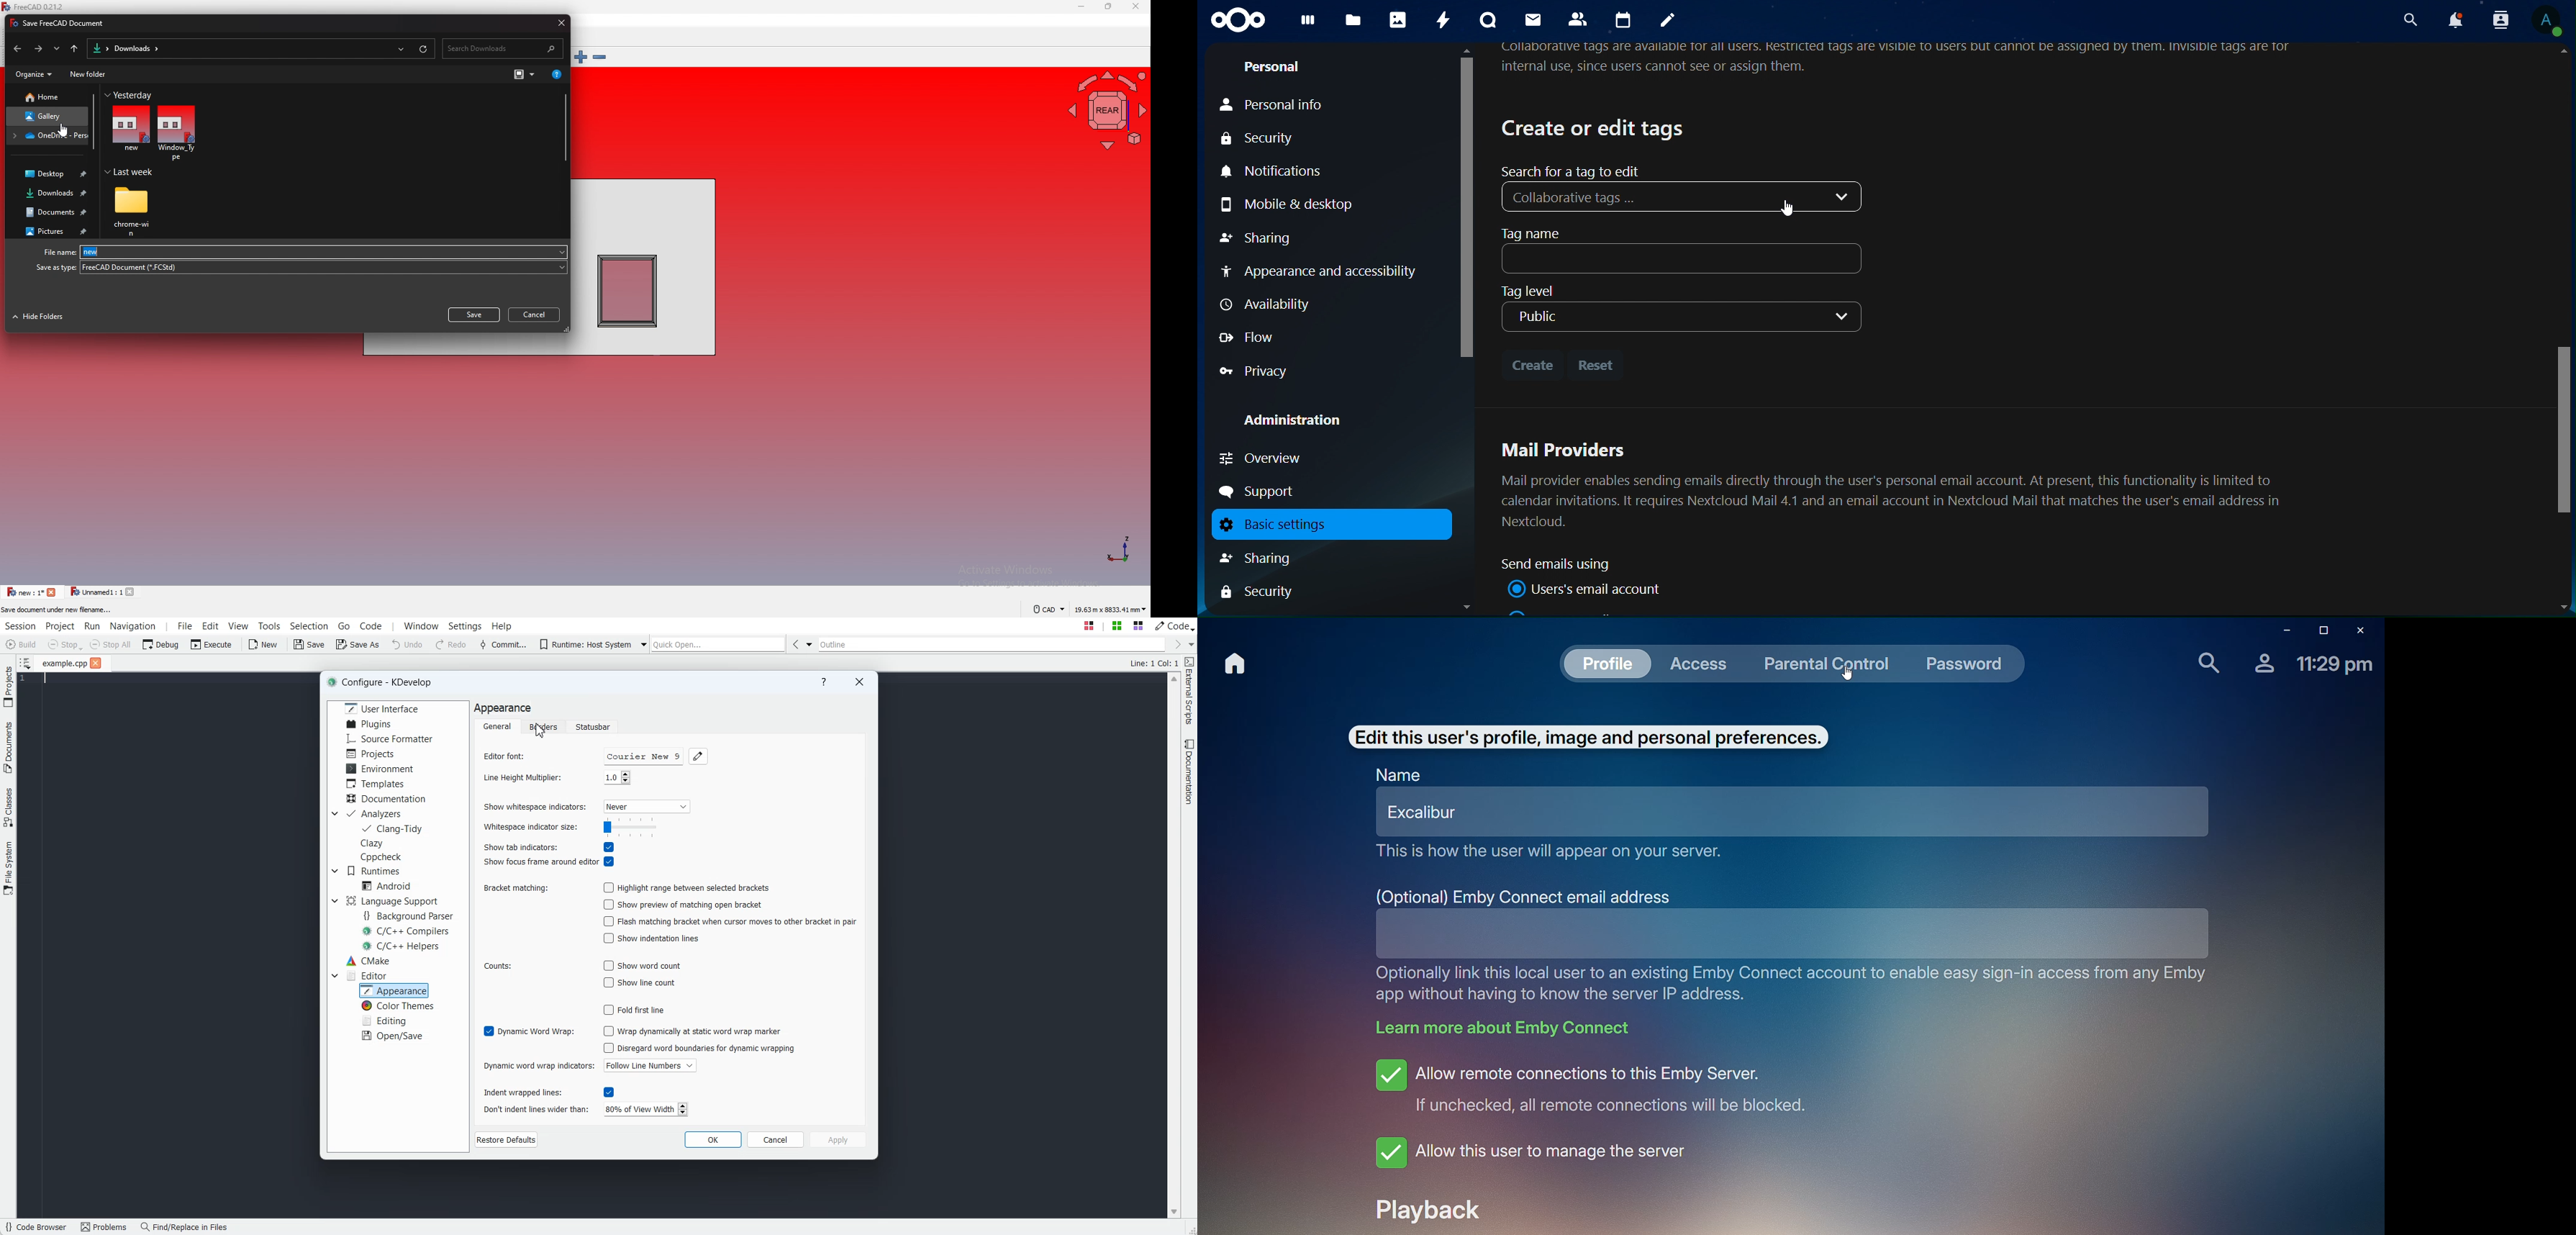 This screenshot has height=1260, width=2576. What do you see at coordinates (56, 48) in the screenshot?
I see `recent` at bounding box center [56, 48].